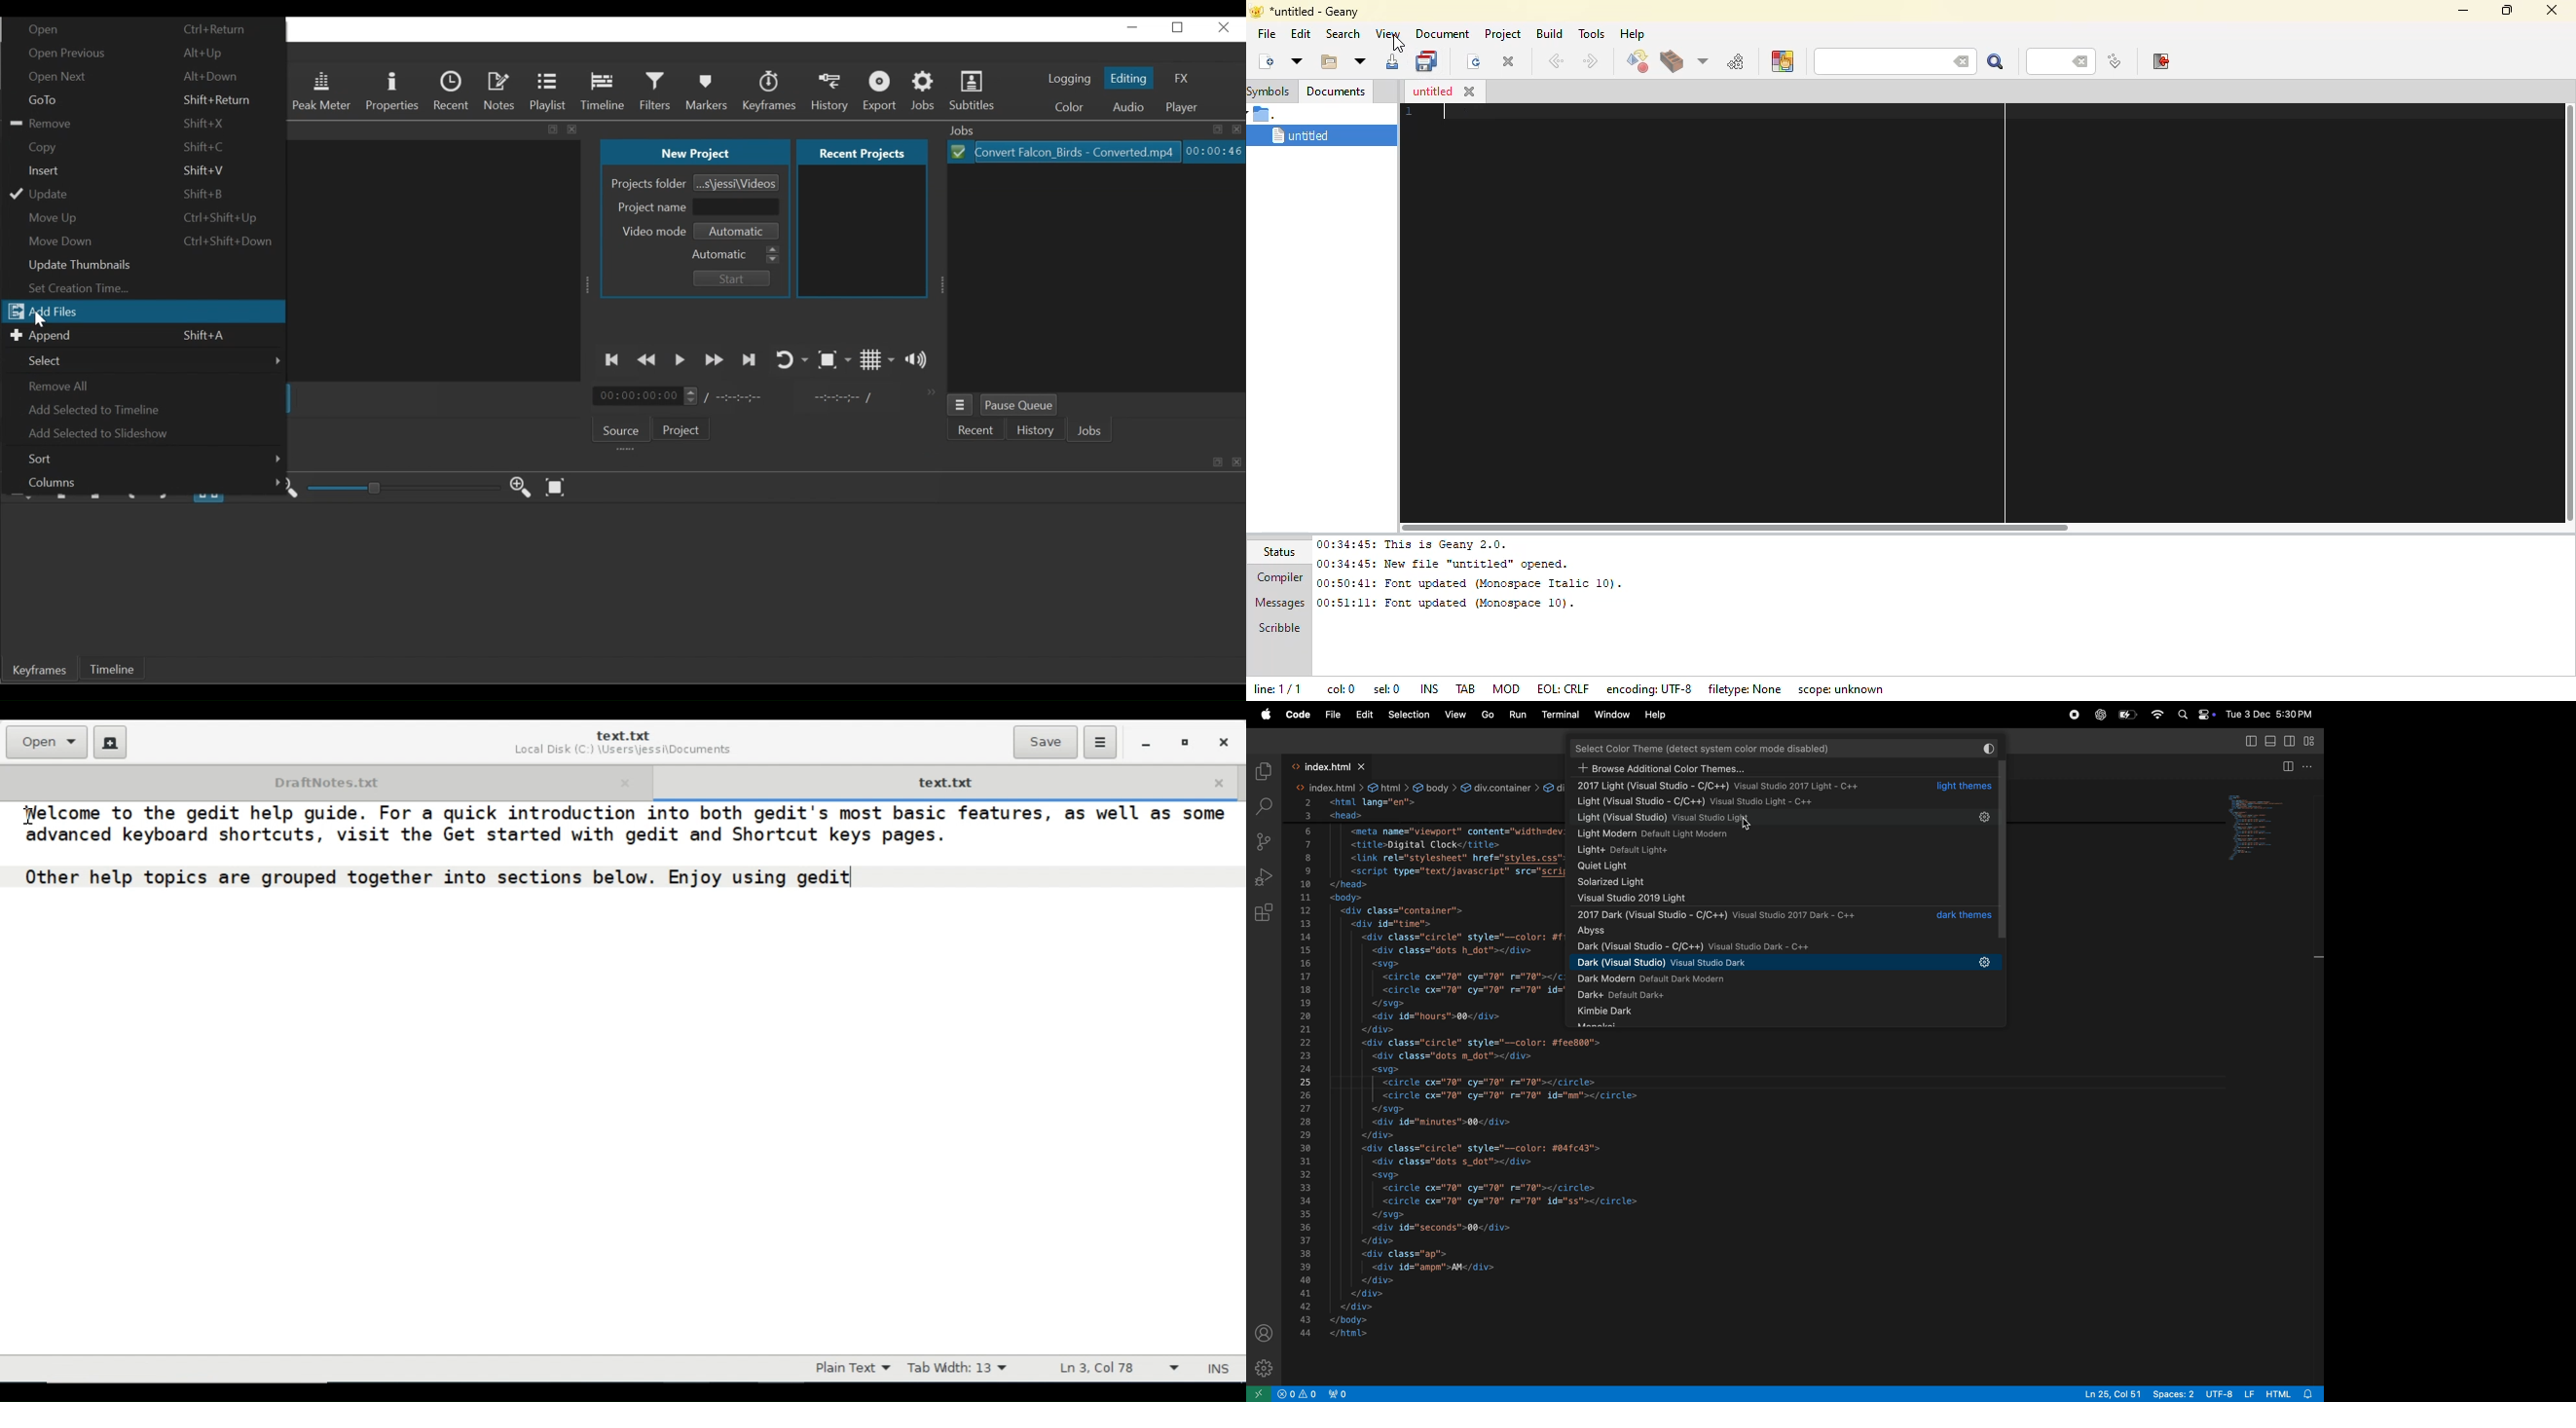 The image size is (2576, 1428). Describe the element at coordinates (1870, 61) in the screenshot. I see `search` at that location.